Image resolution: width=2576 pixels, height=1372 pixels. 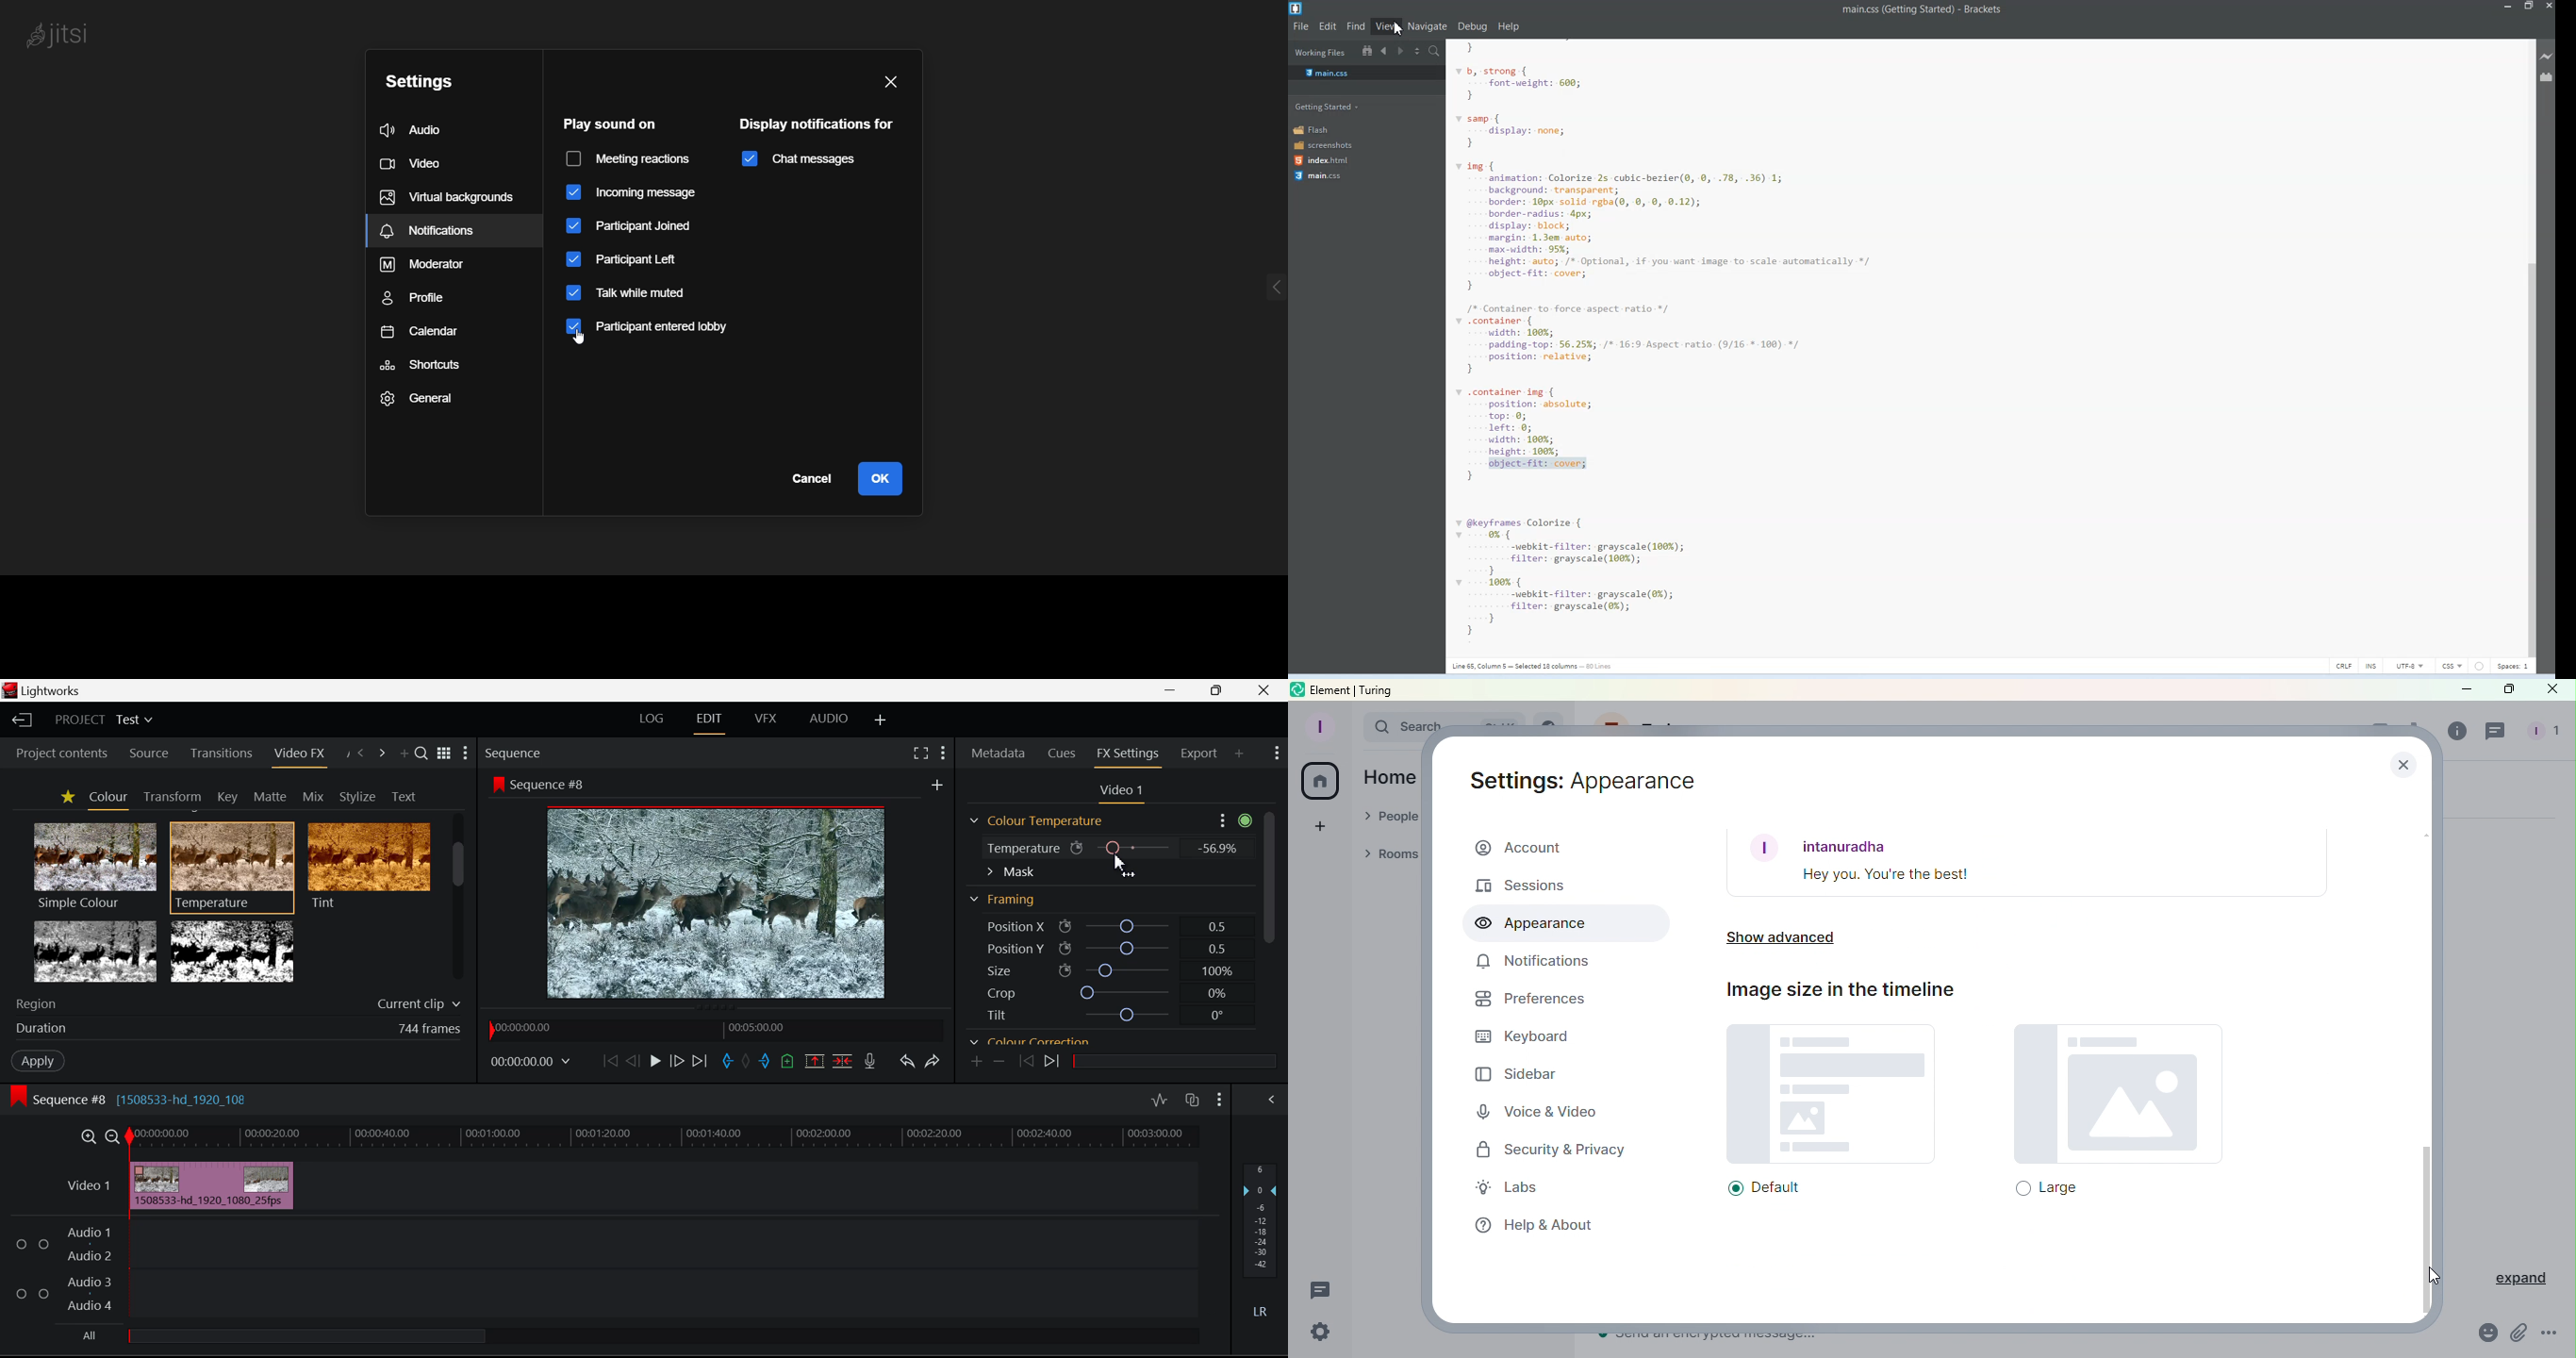 What do you see at coordinates (667, 1269) in the screenshot?
I see `Audio Input Field` at bounding box center [667, 1269].